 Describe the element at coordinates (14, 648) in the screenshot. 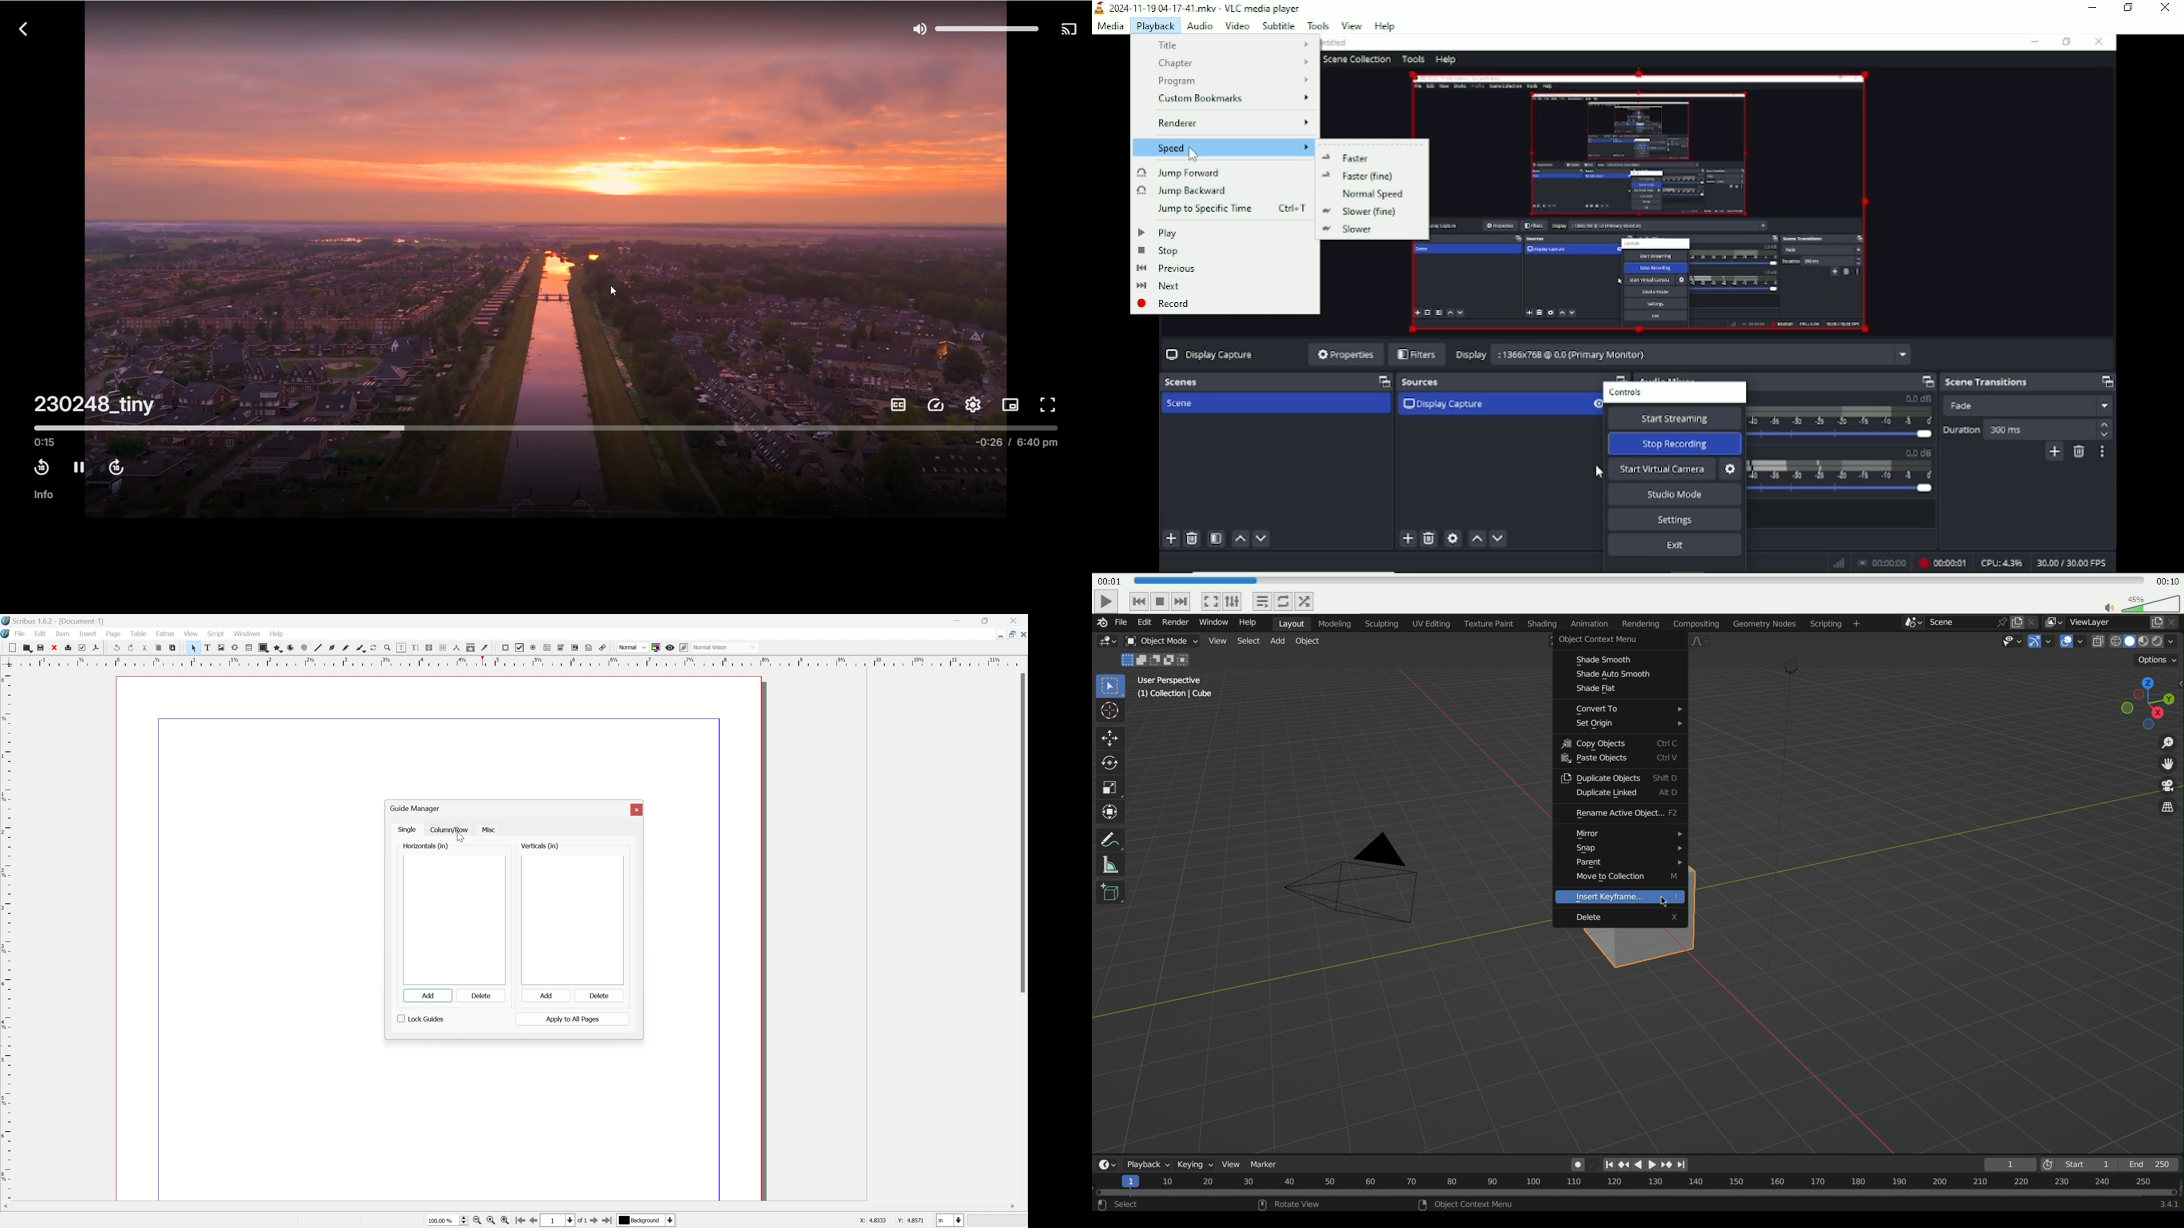

I see `new` at that location.